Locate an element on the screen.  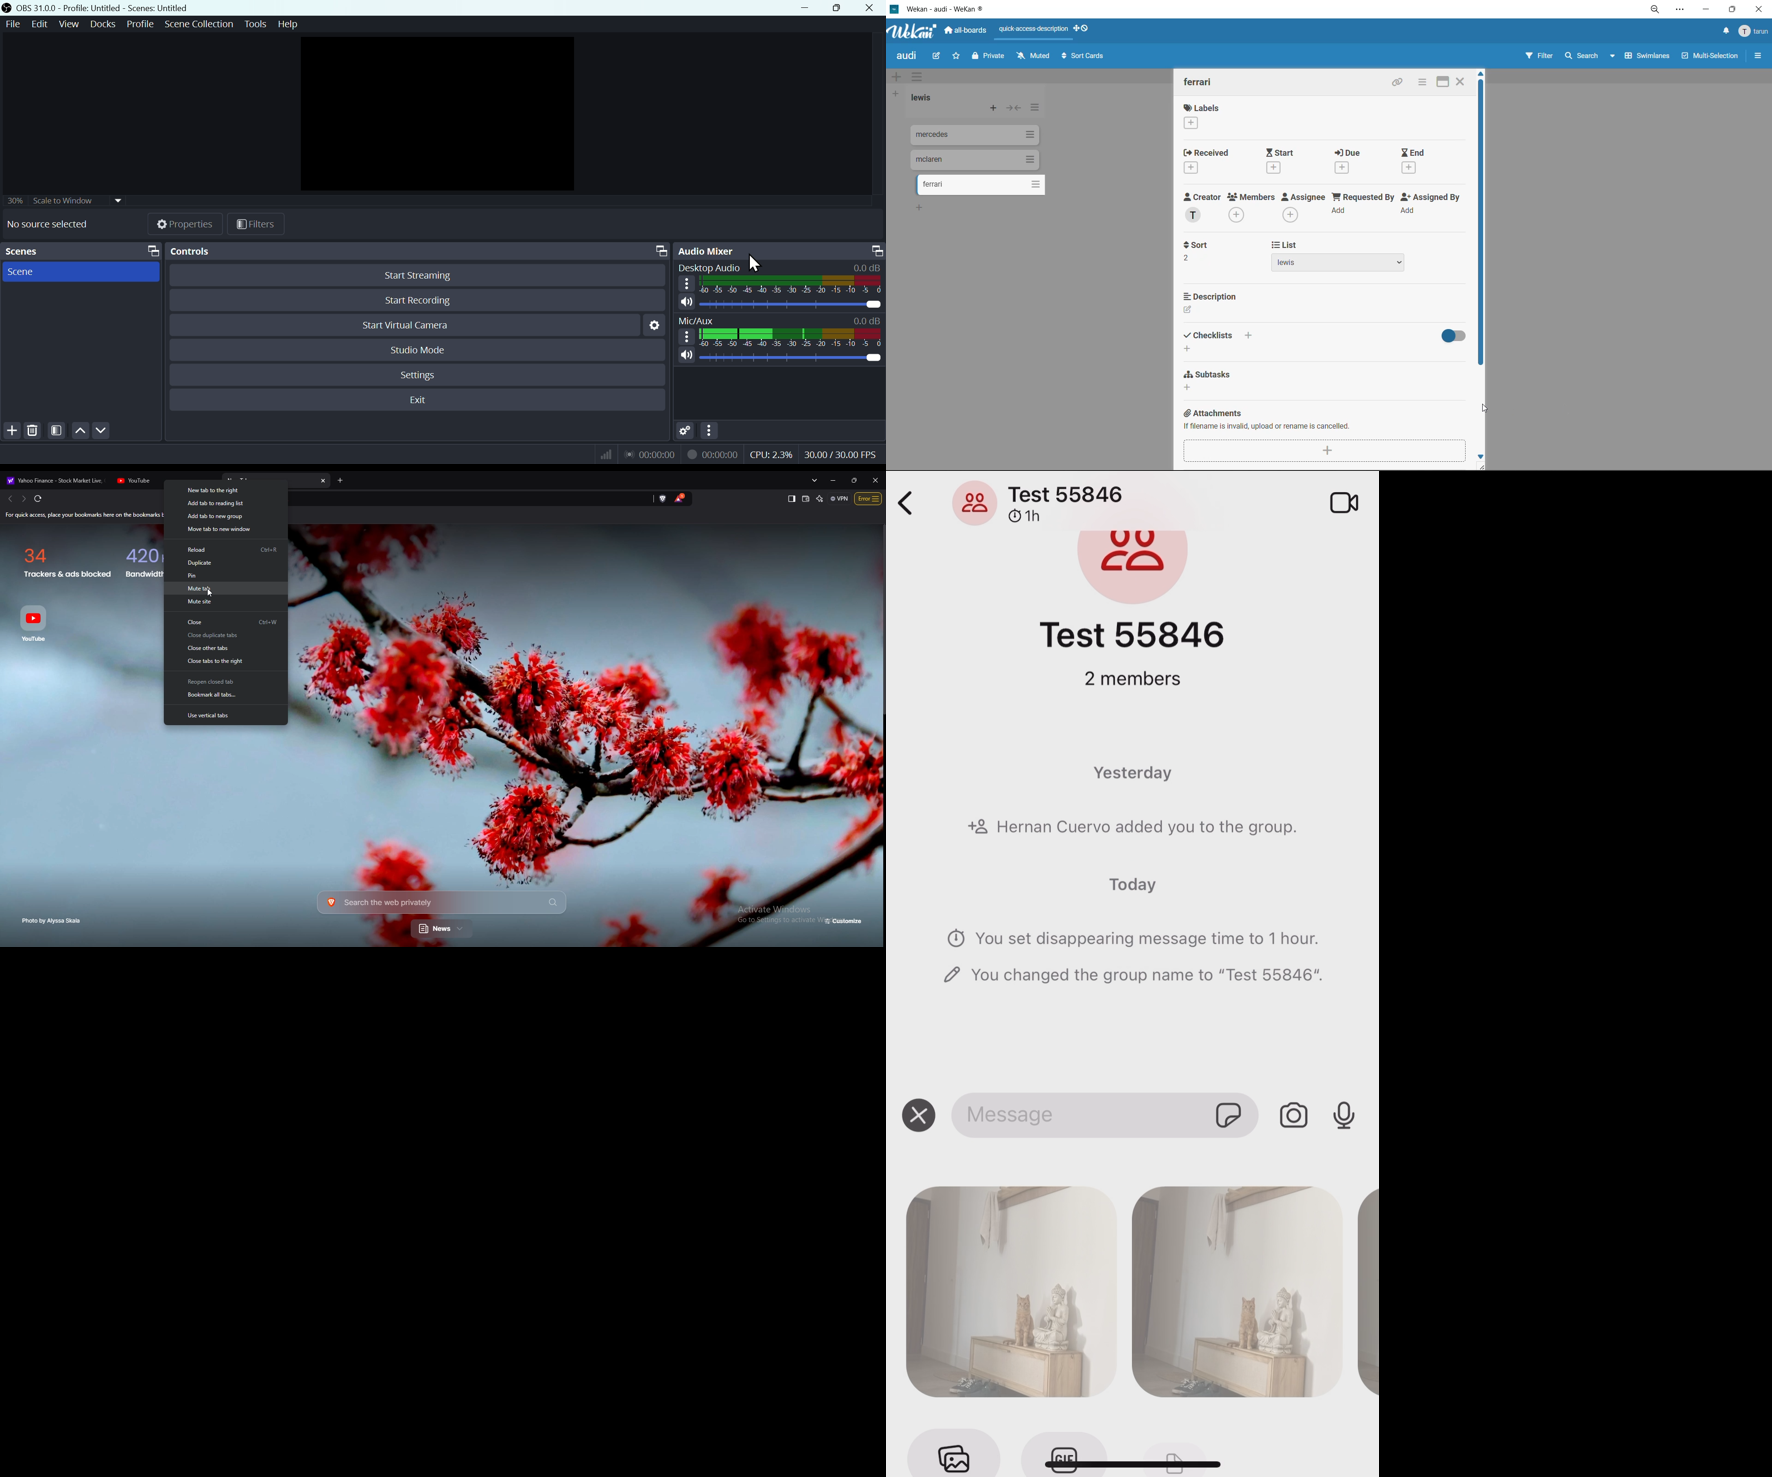
Bitrate is located at coordinates (605, 455).